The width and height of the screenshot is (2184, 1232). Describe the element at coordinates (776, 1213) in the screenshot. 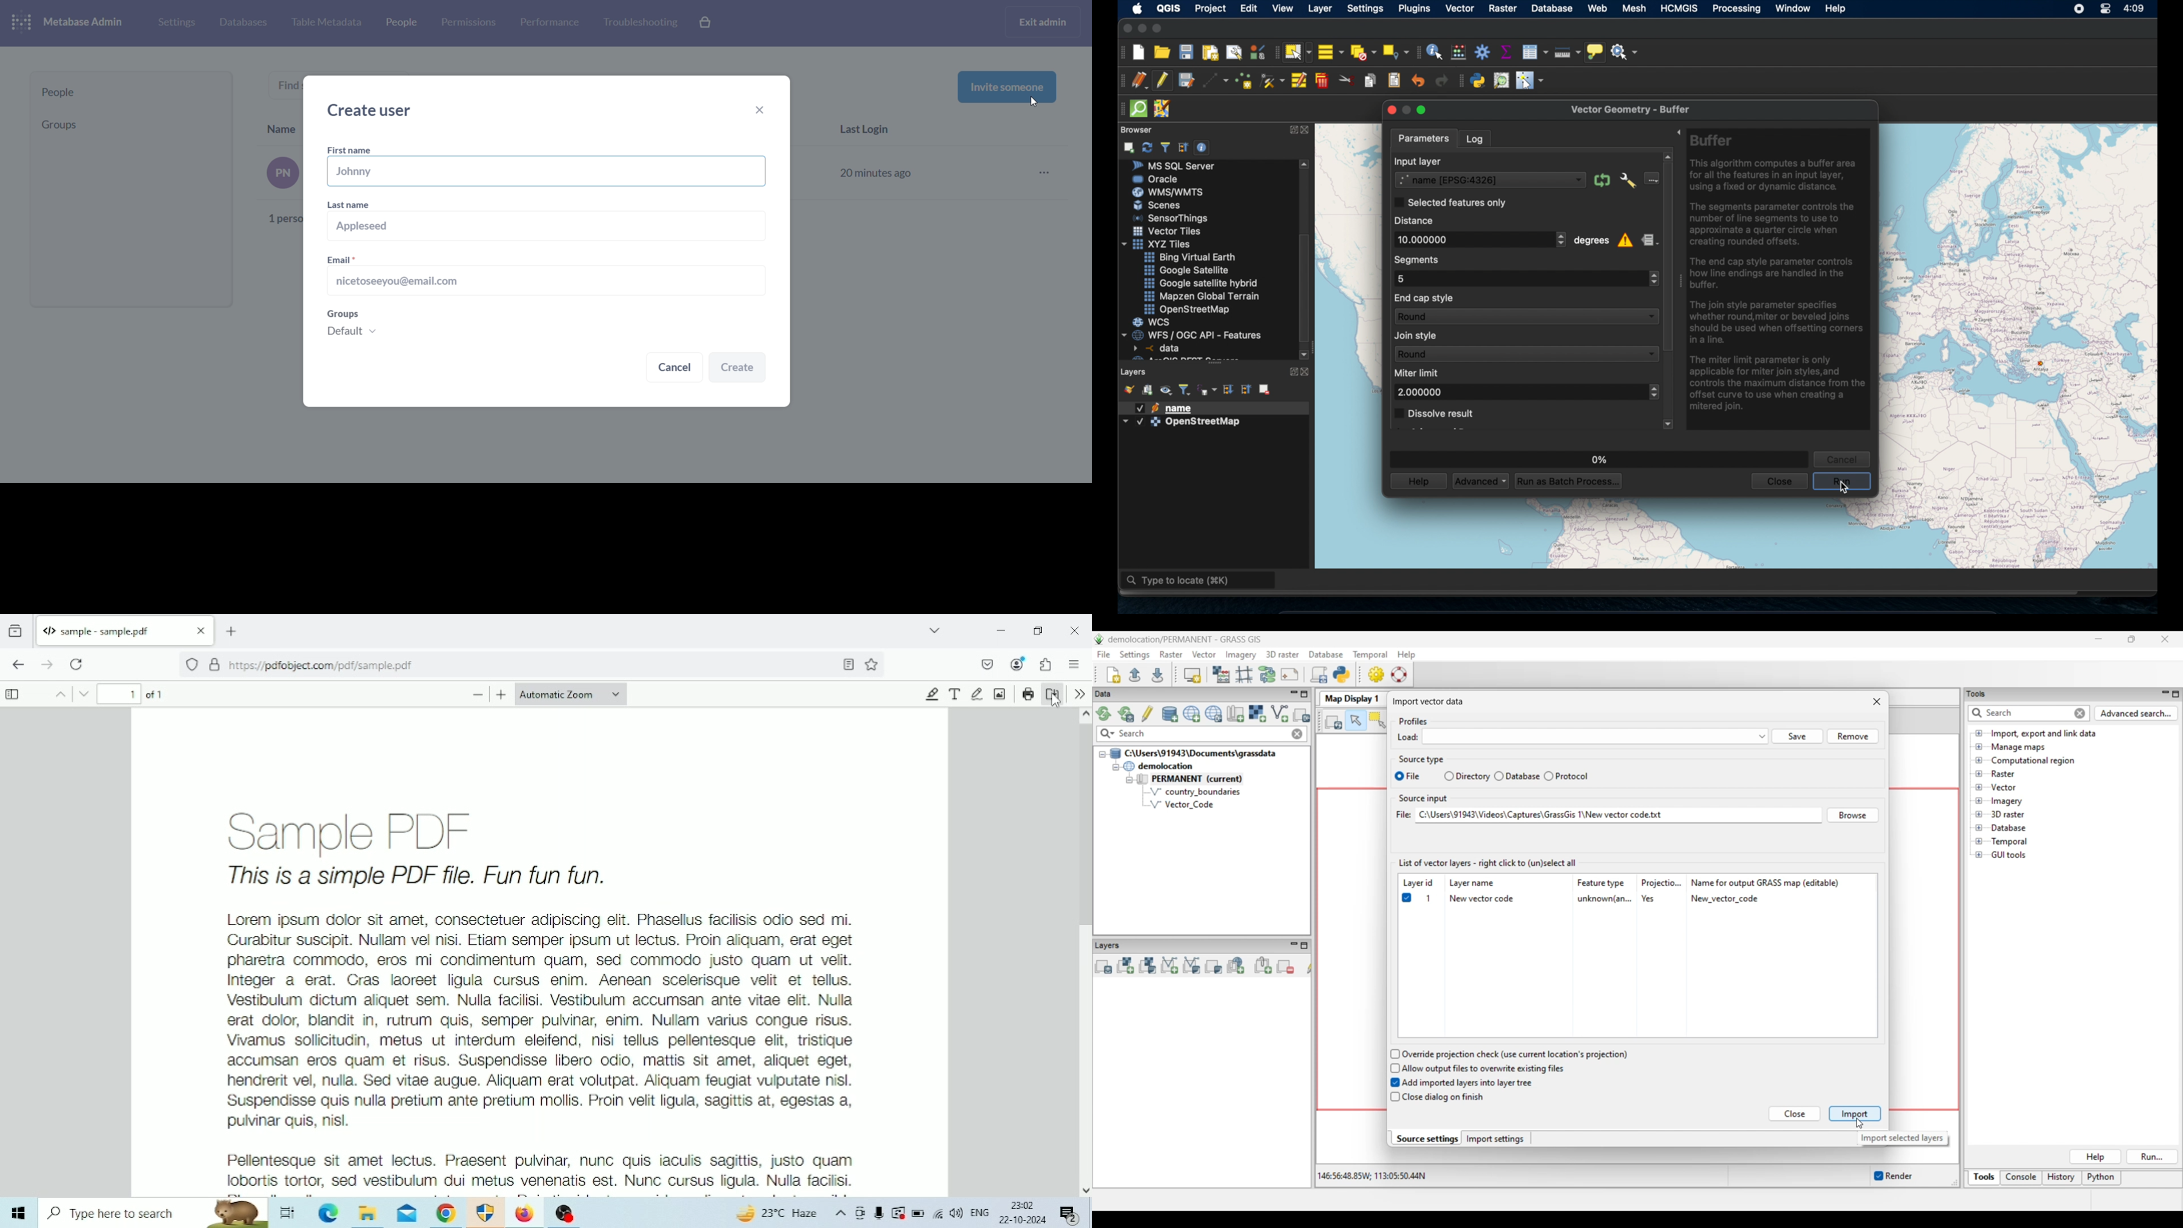

I see `Temperature` at that location.